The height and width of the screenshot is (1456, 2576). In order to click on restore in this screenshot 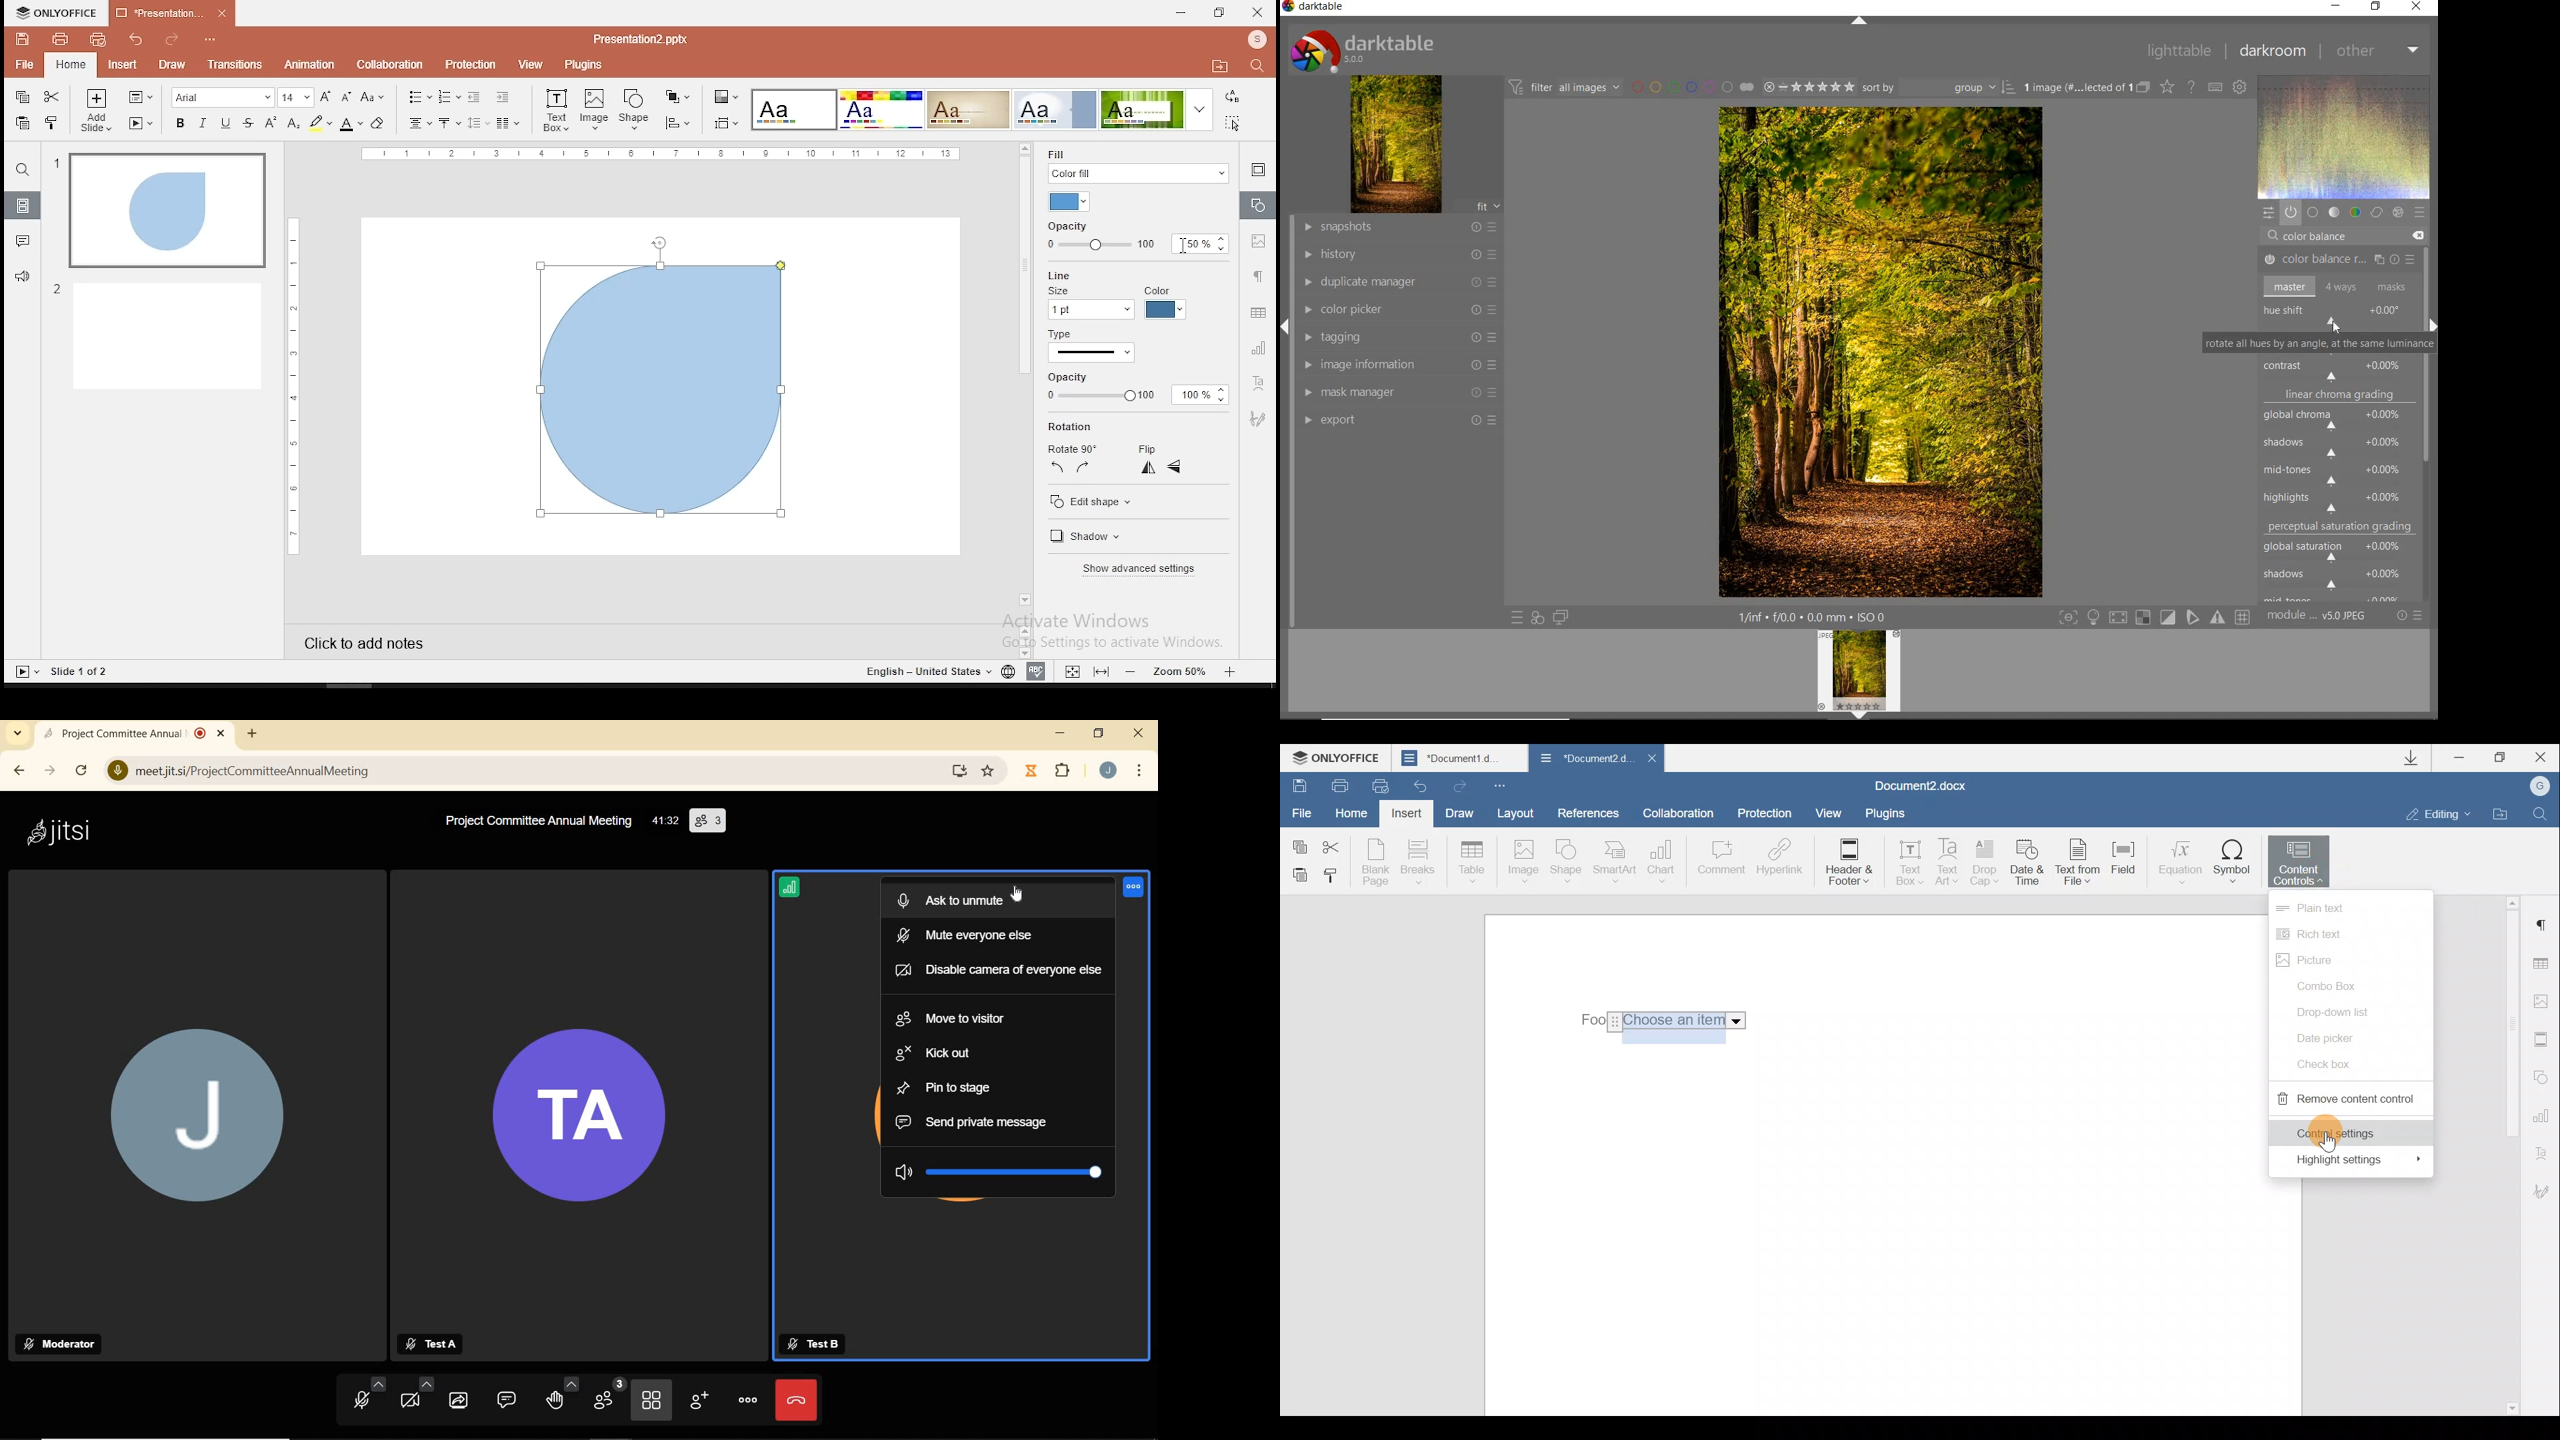, I will do `click(2375, 8)`.